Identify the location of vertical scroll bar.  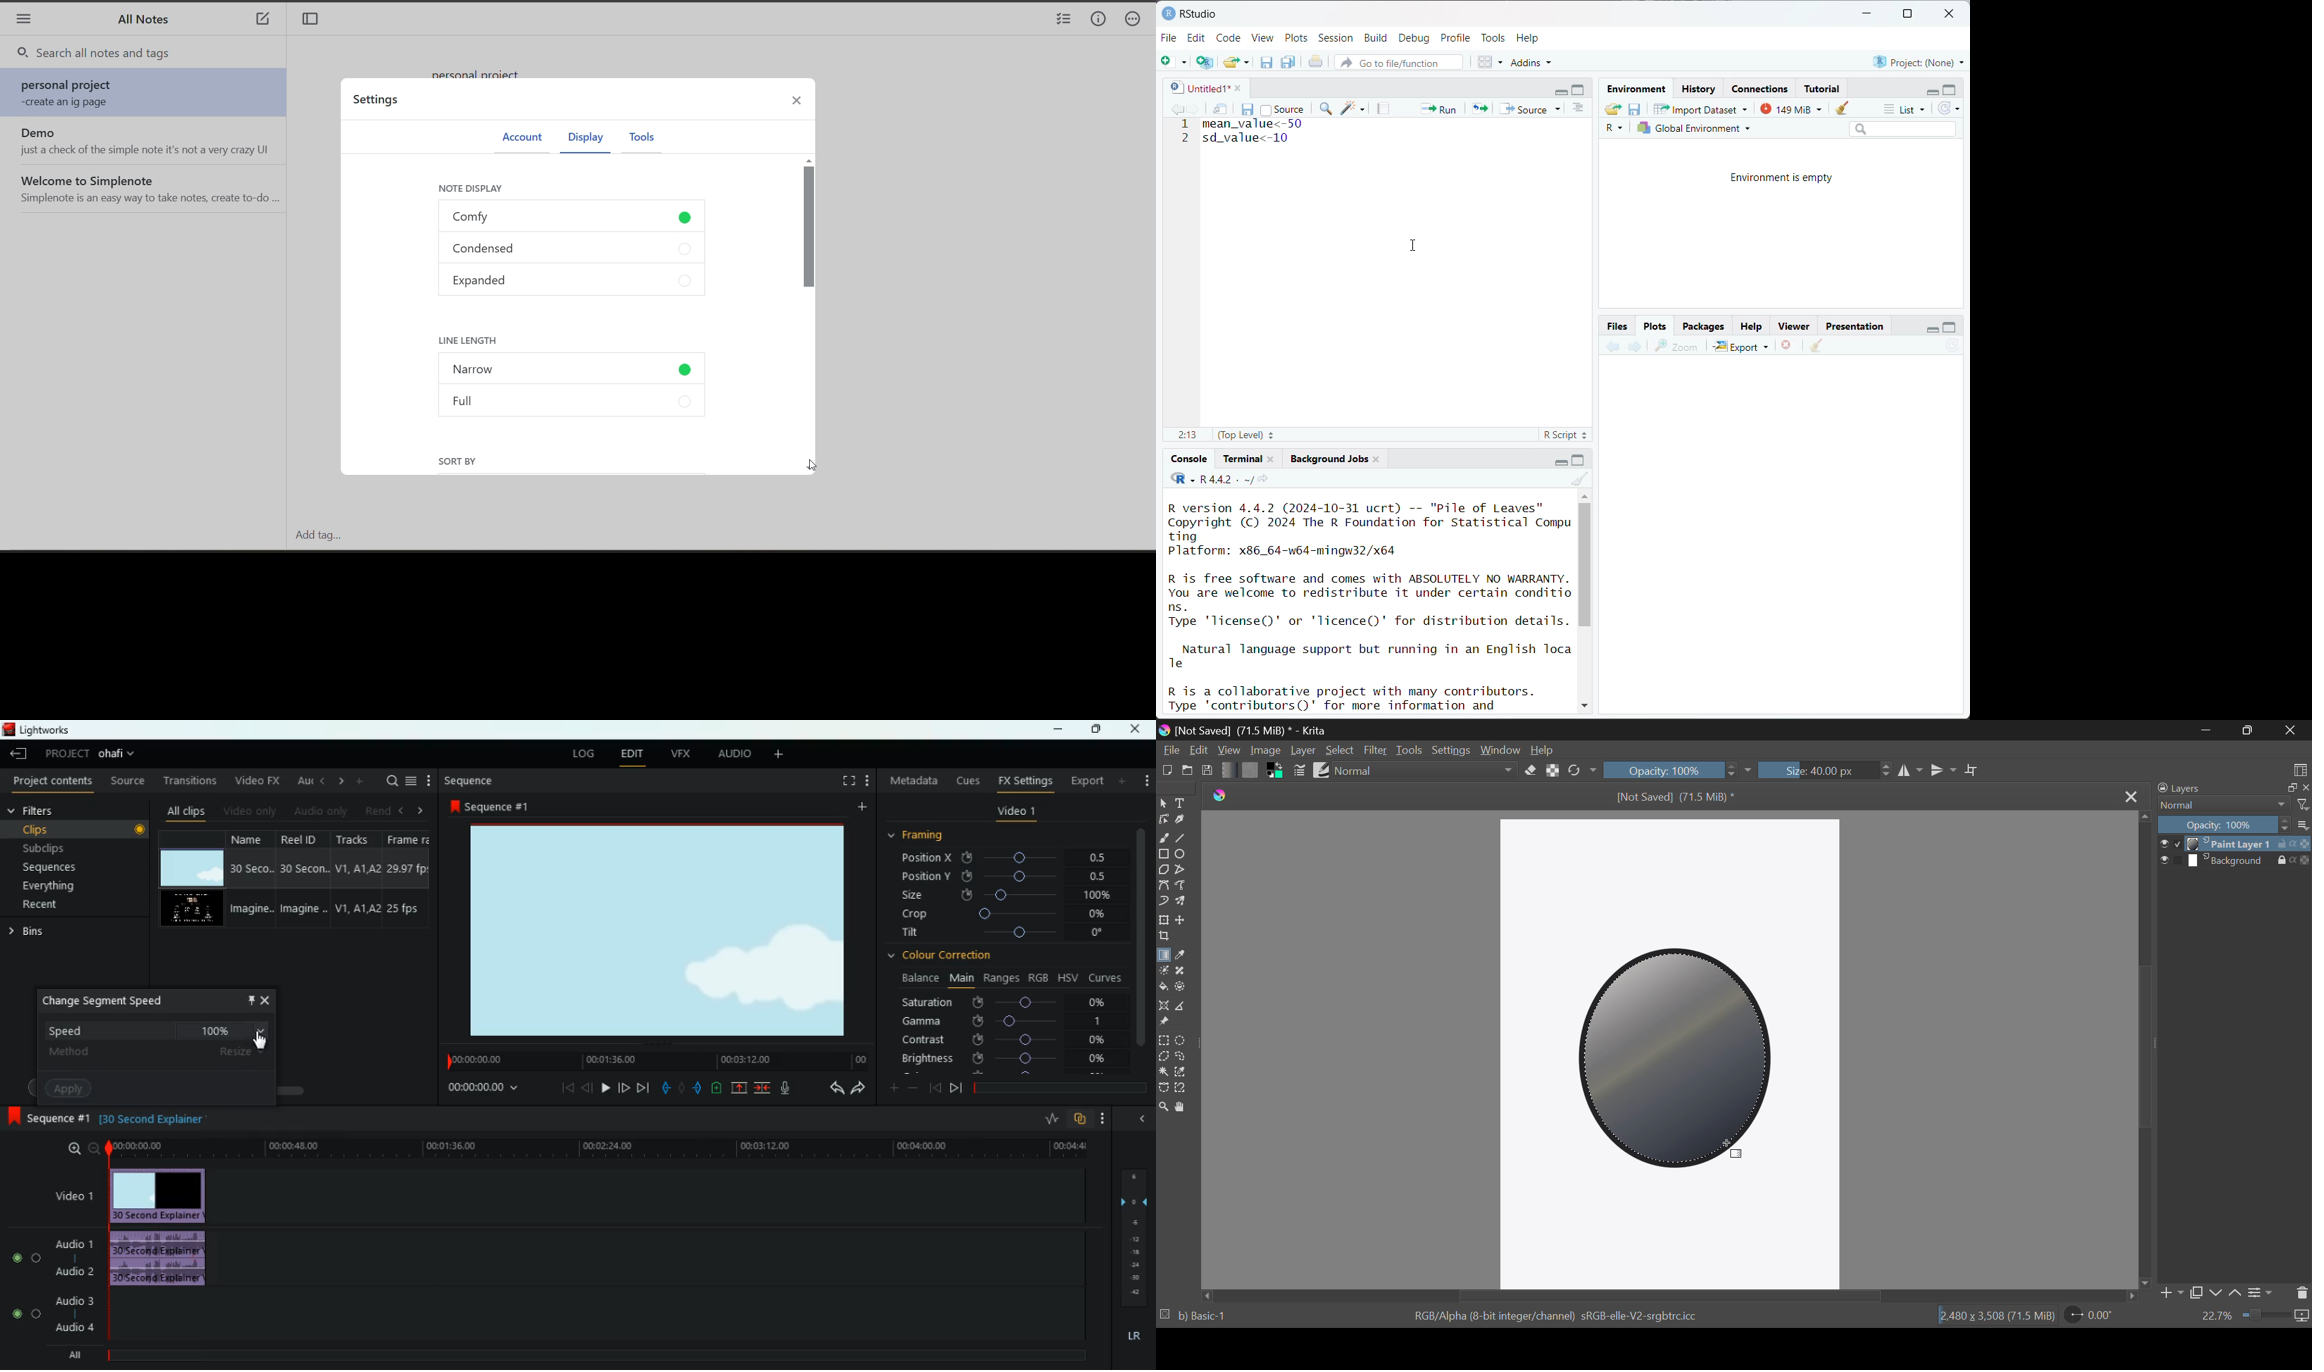
(1585, 564).